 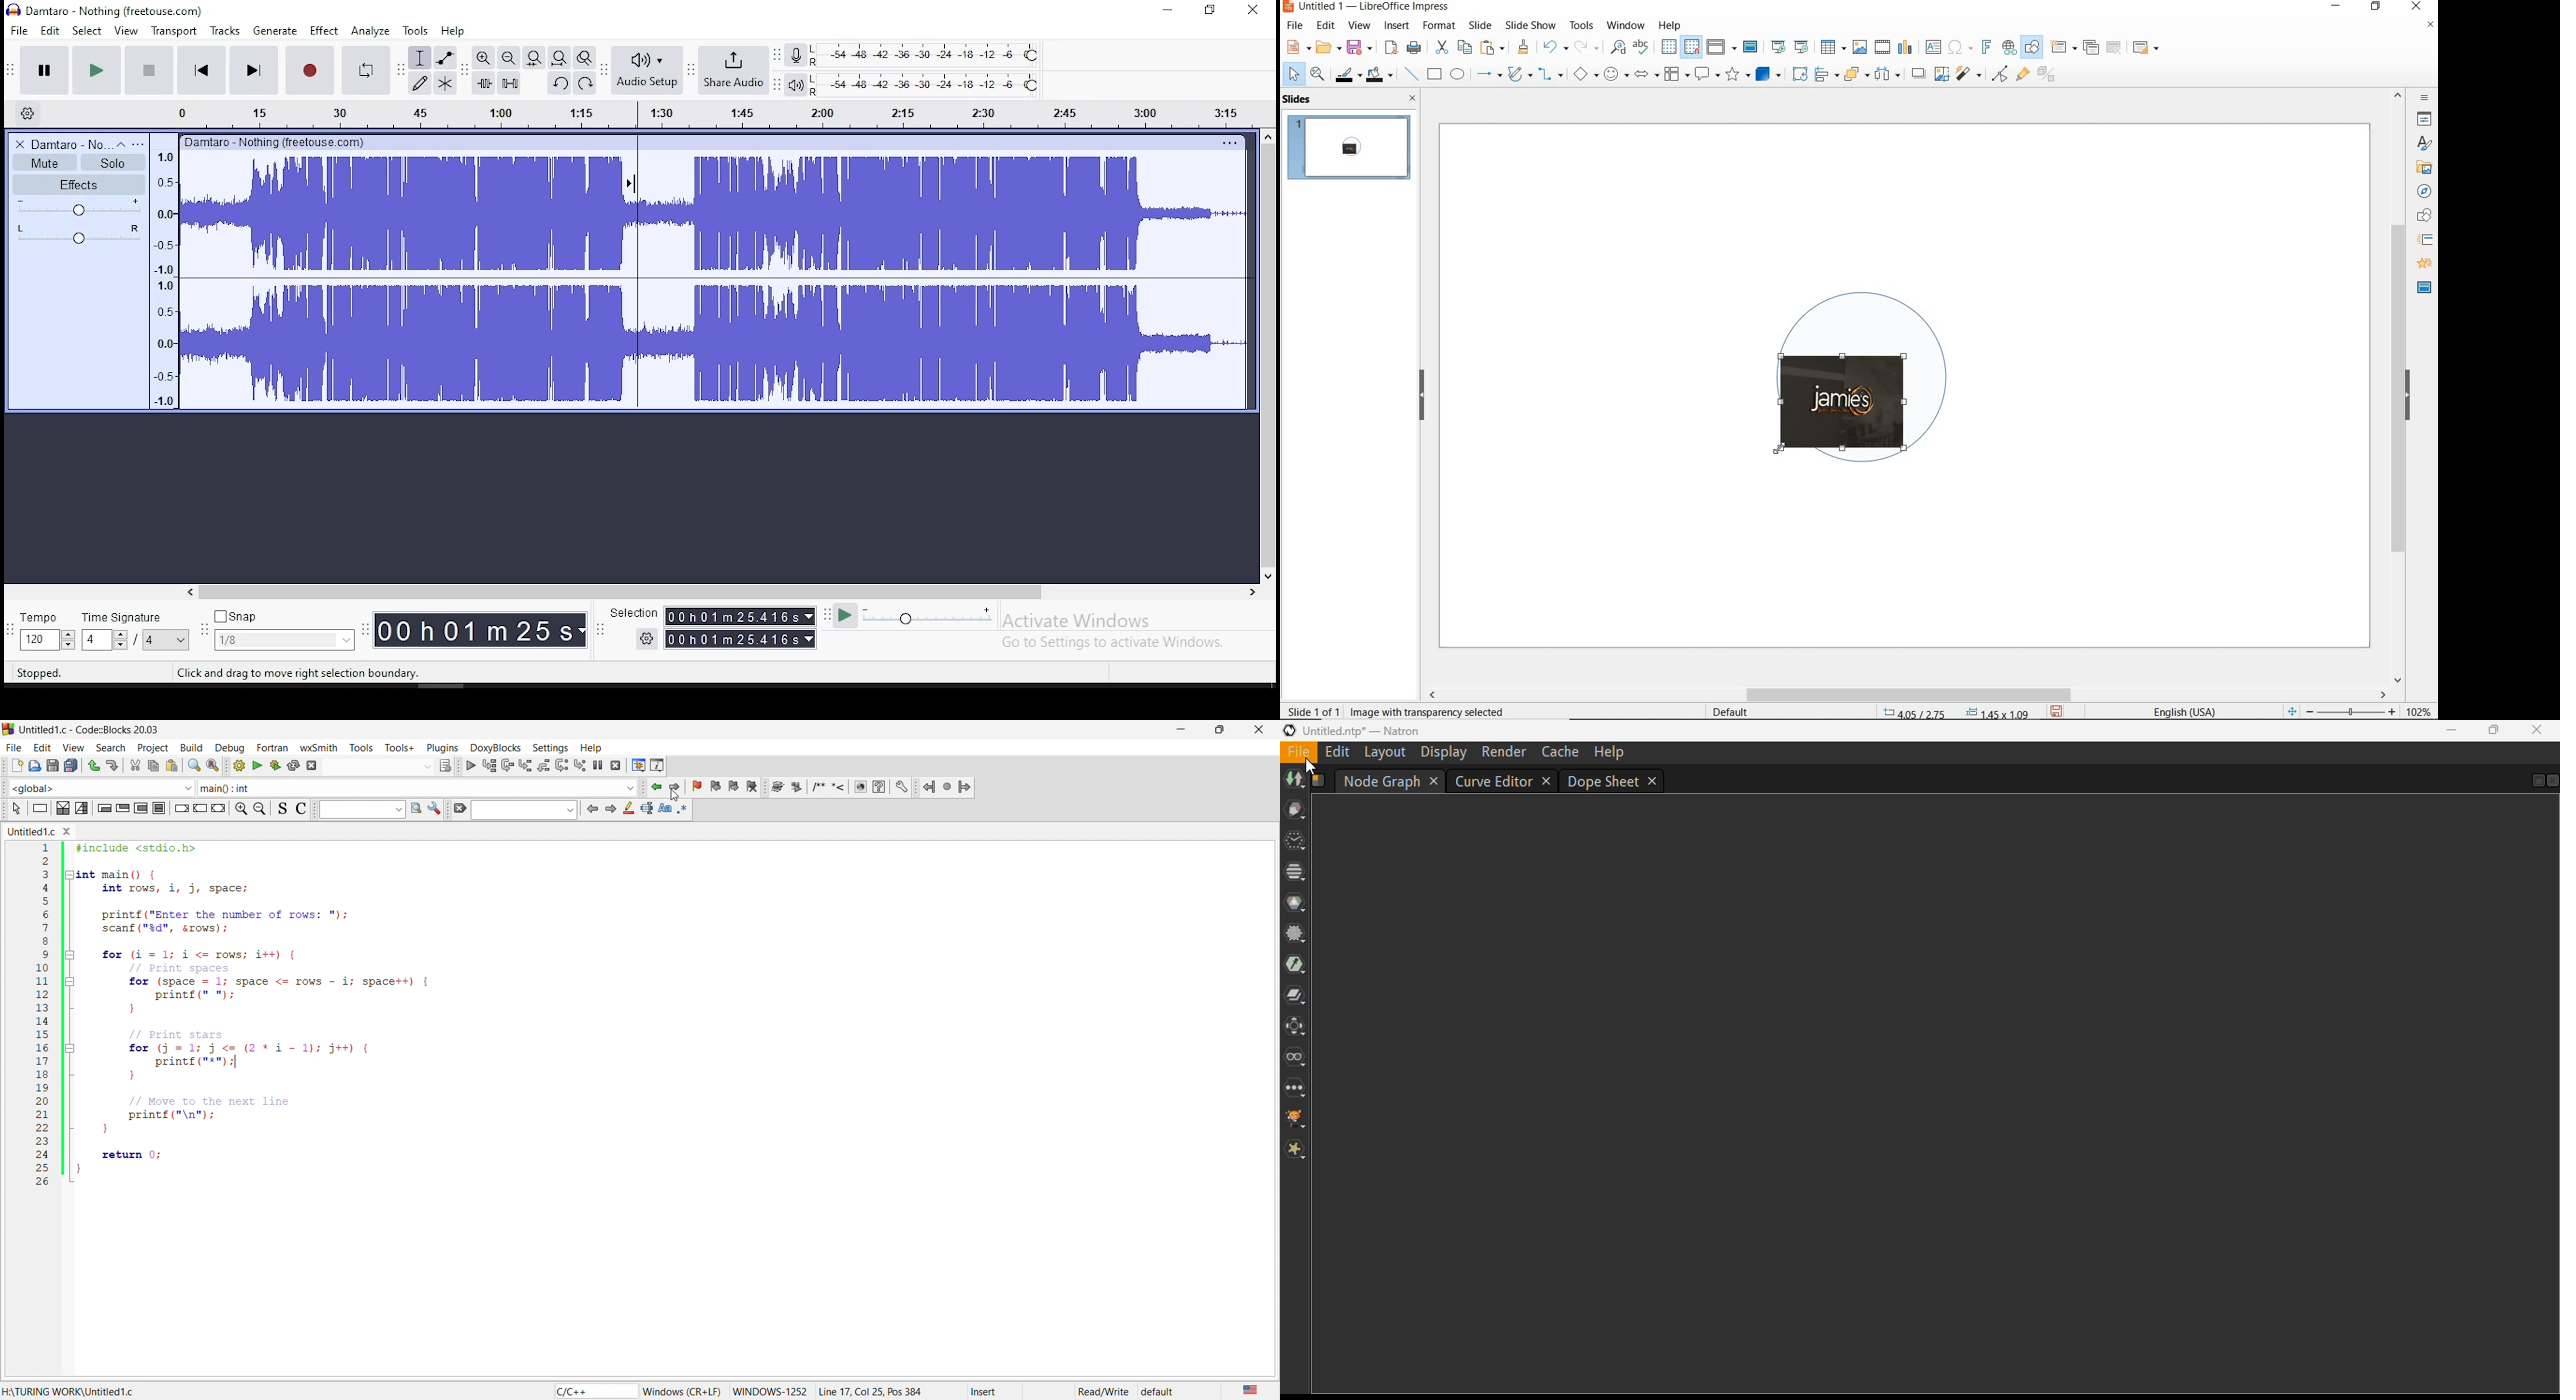 I want to click on jump icons, so click(x=943, y=785).